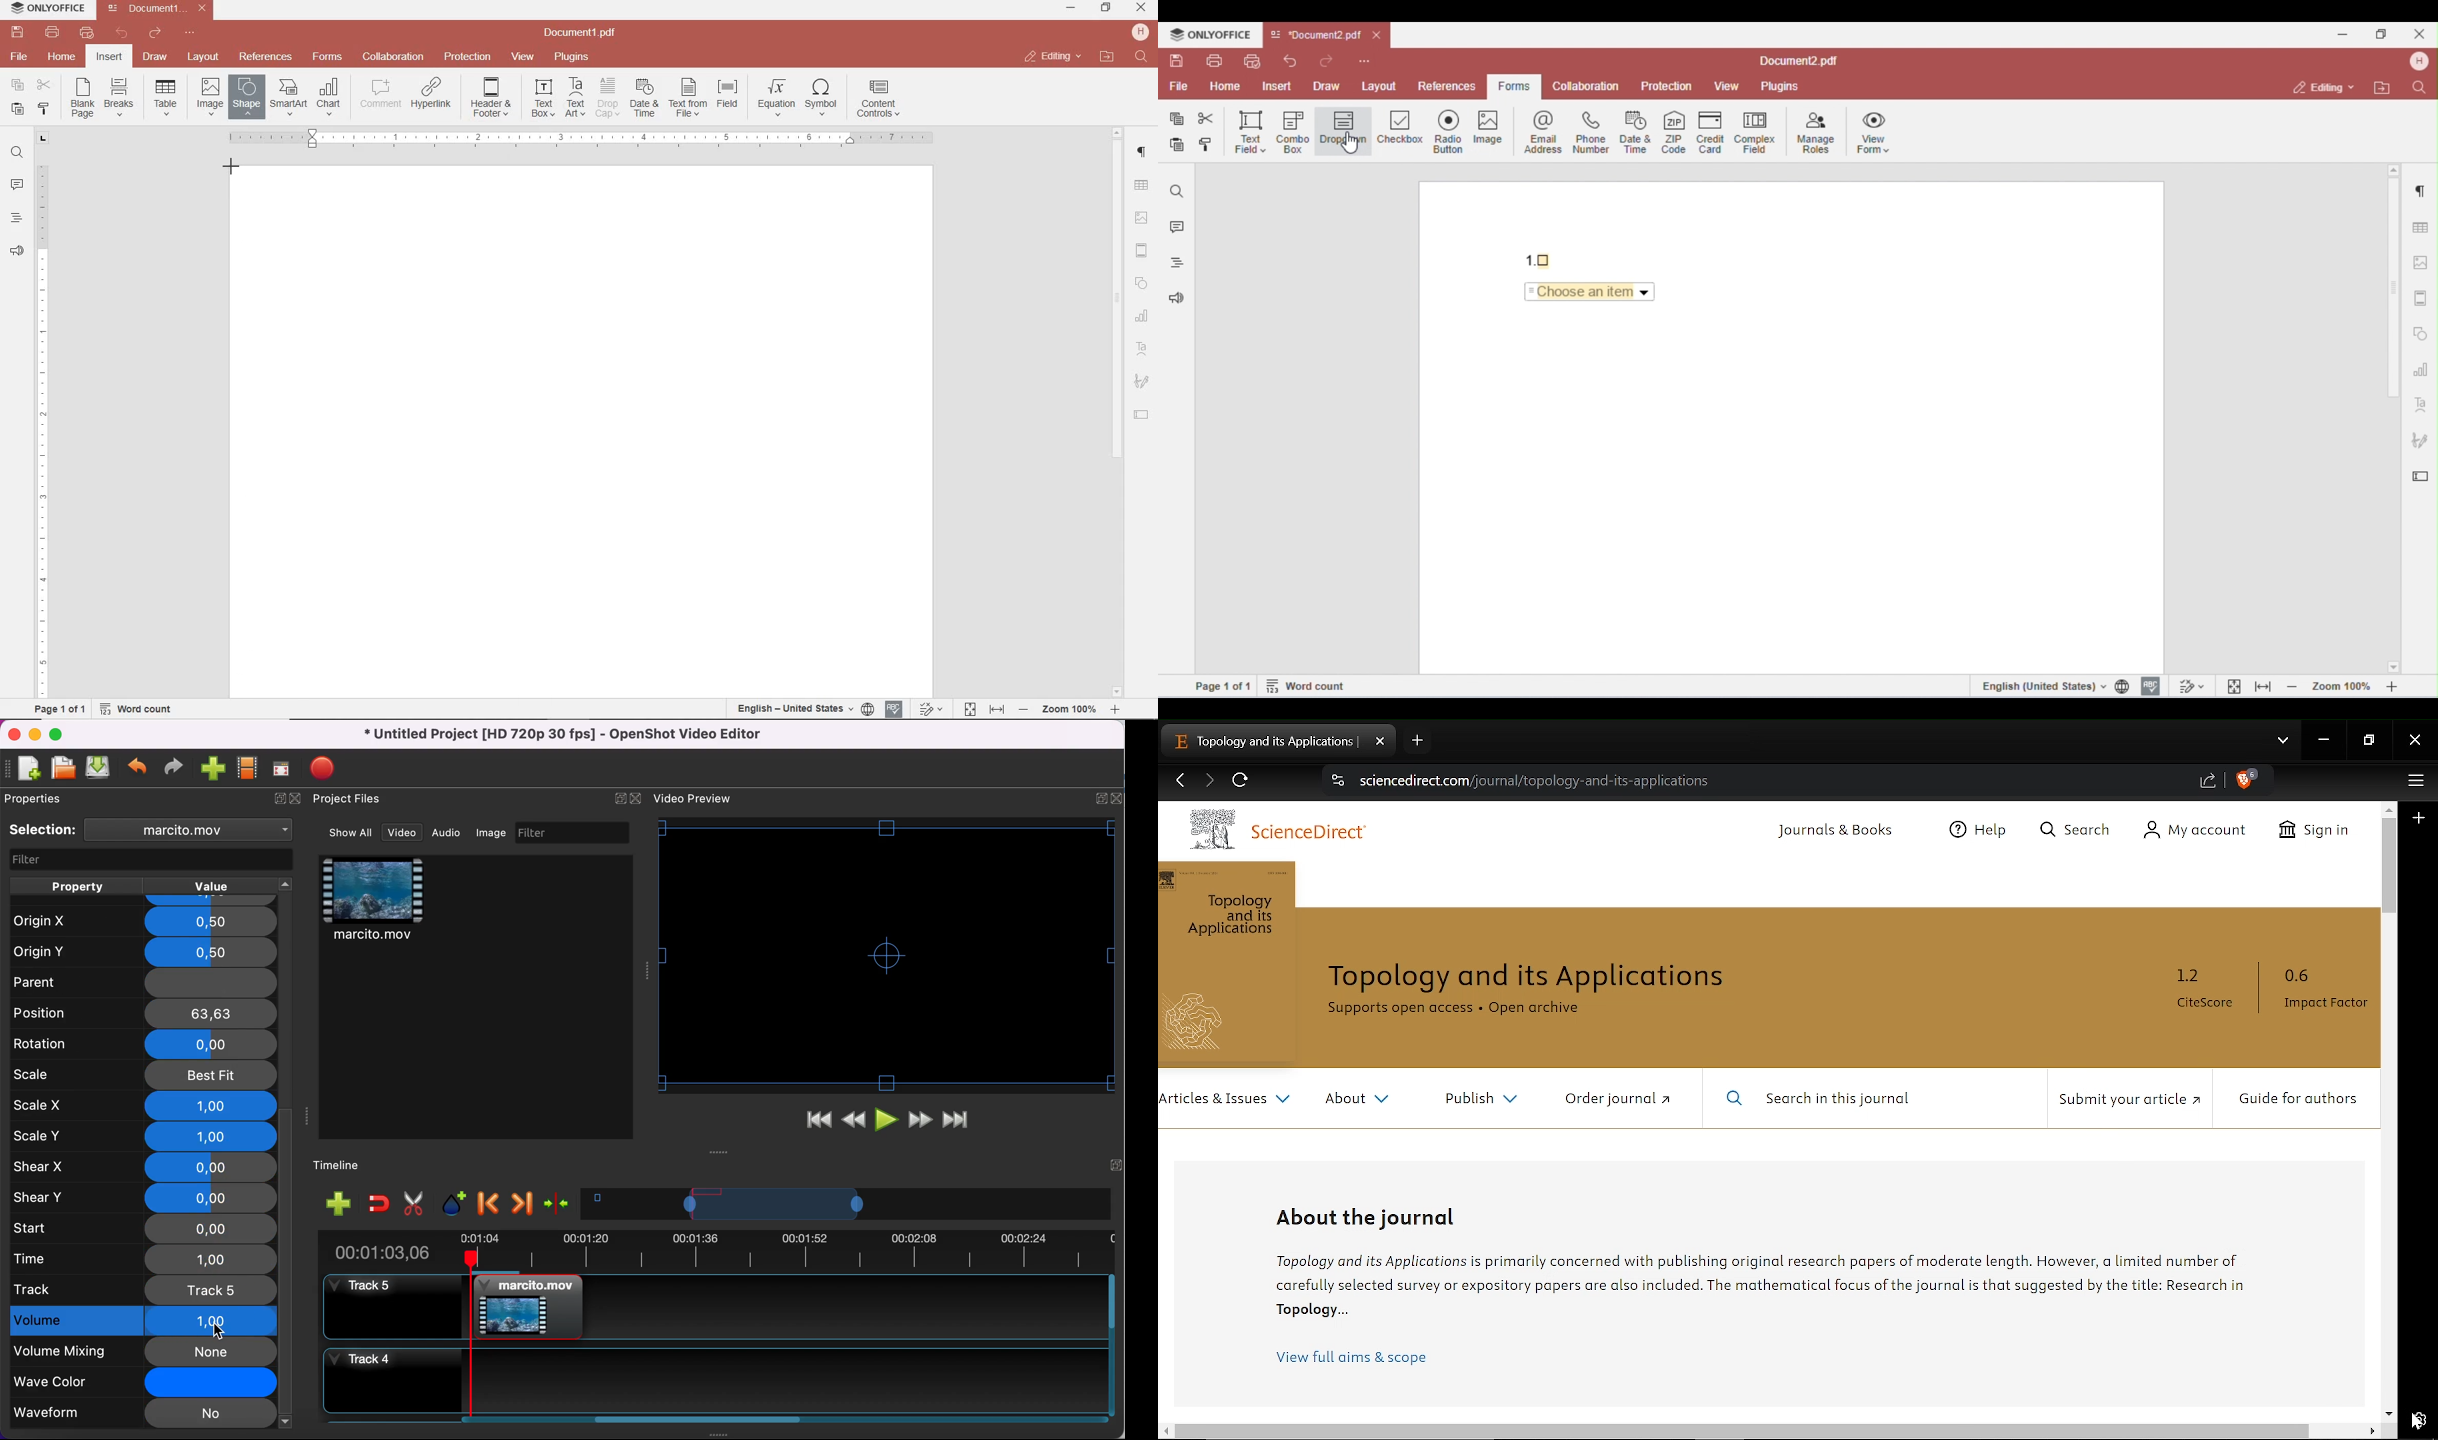 The width and height of the screenshot is (2464, 1456). I want to click on file name, so click(584, 33).